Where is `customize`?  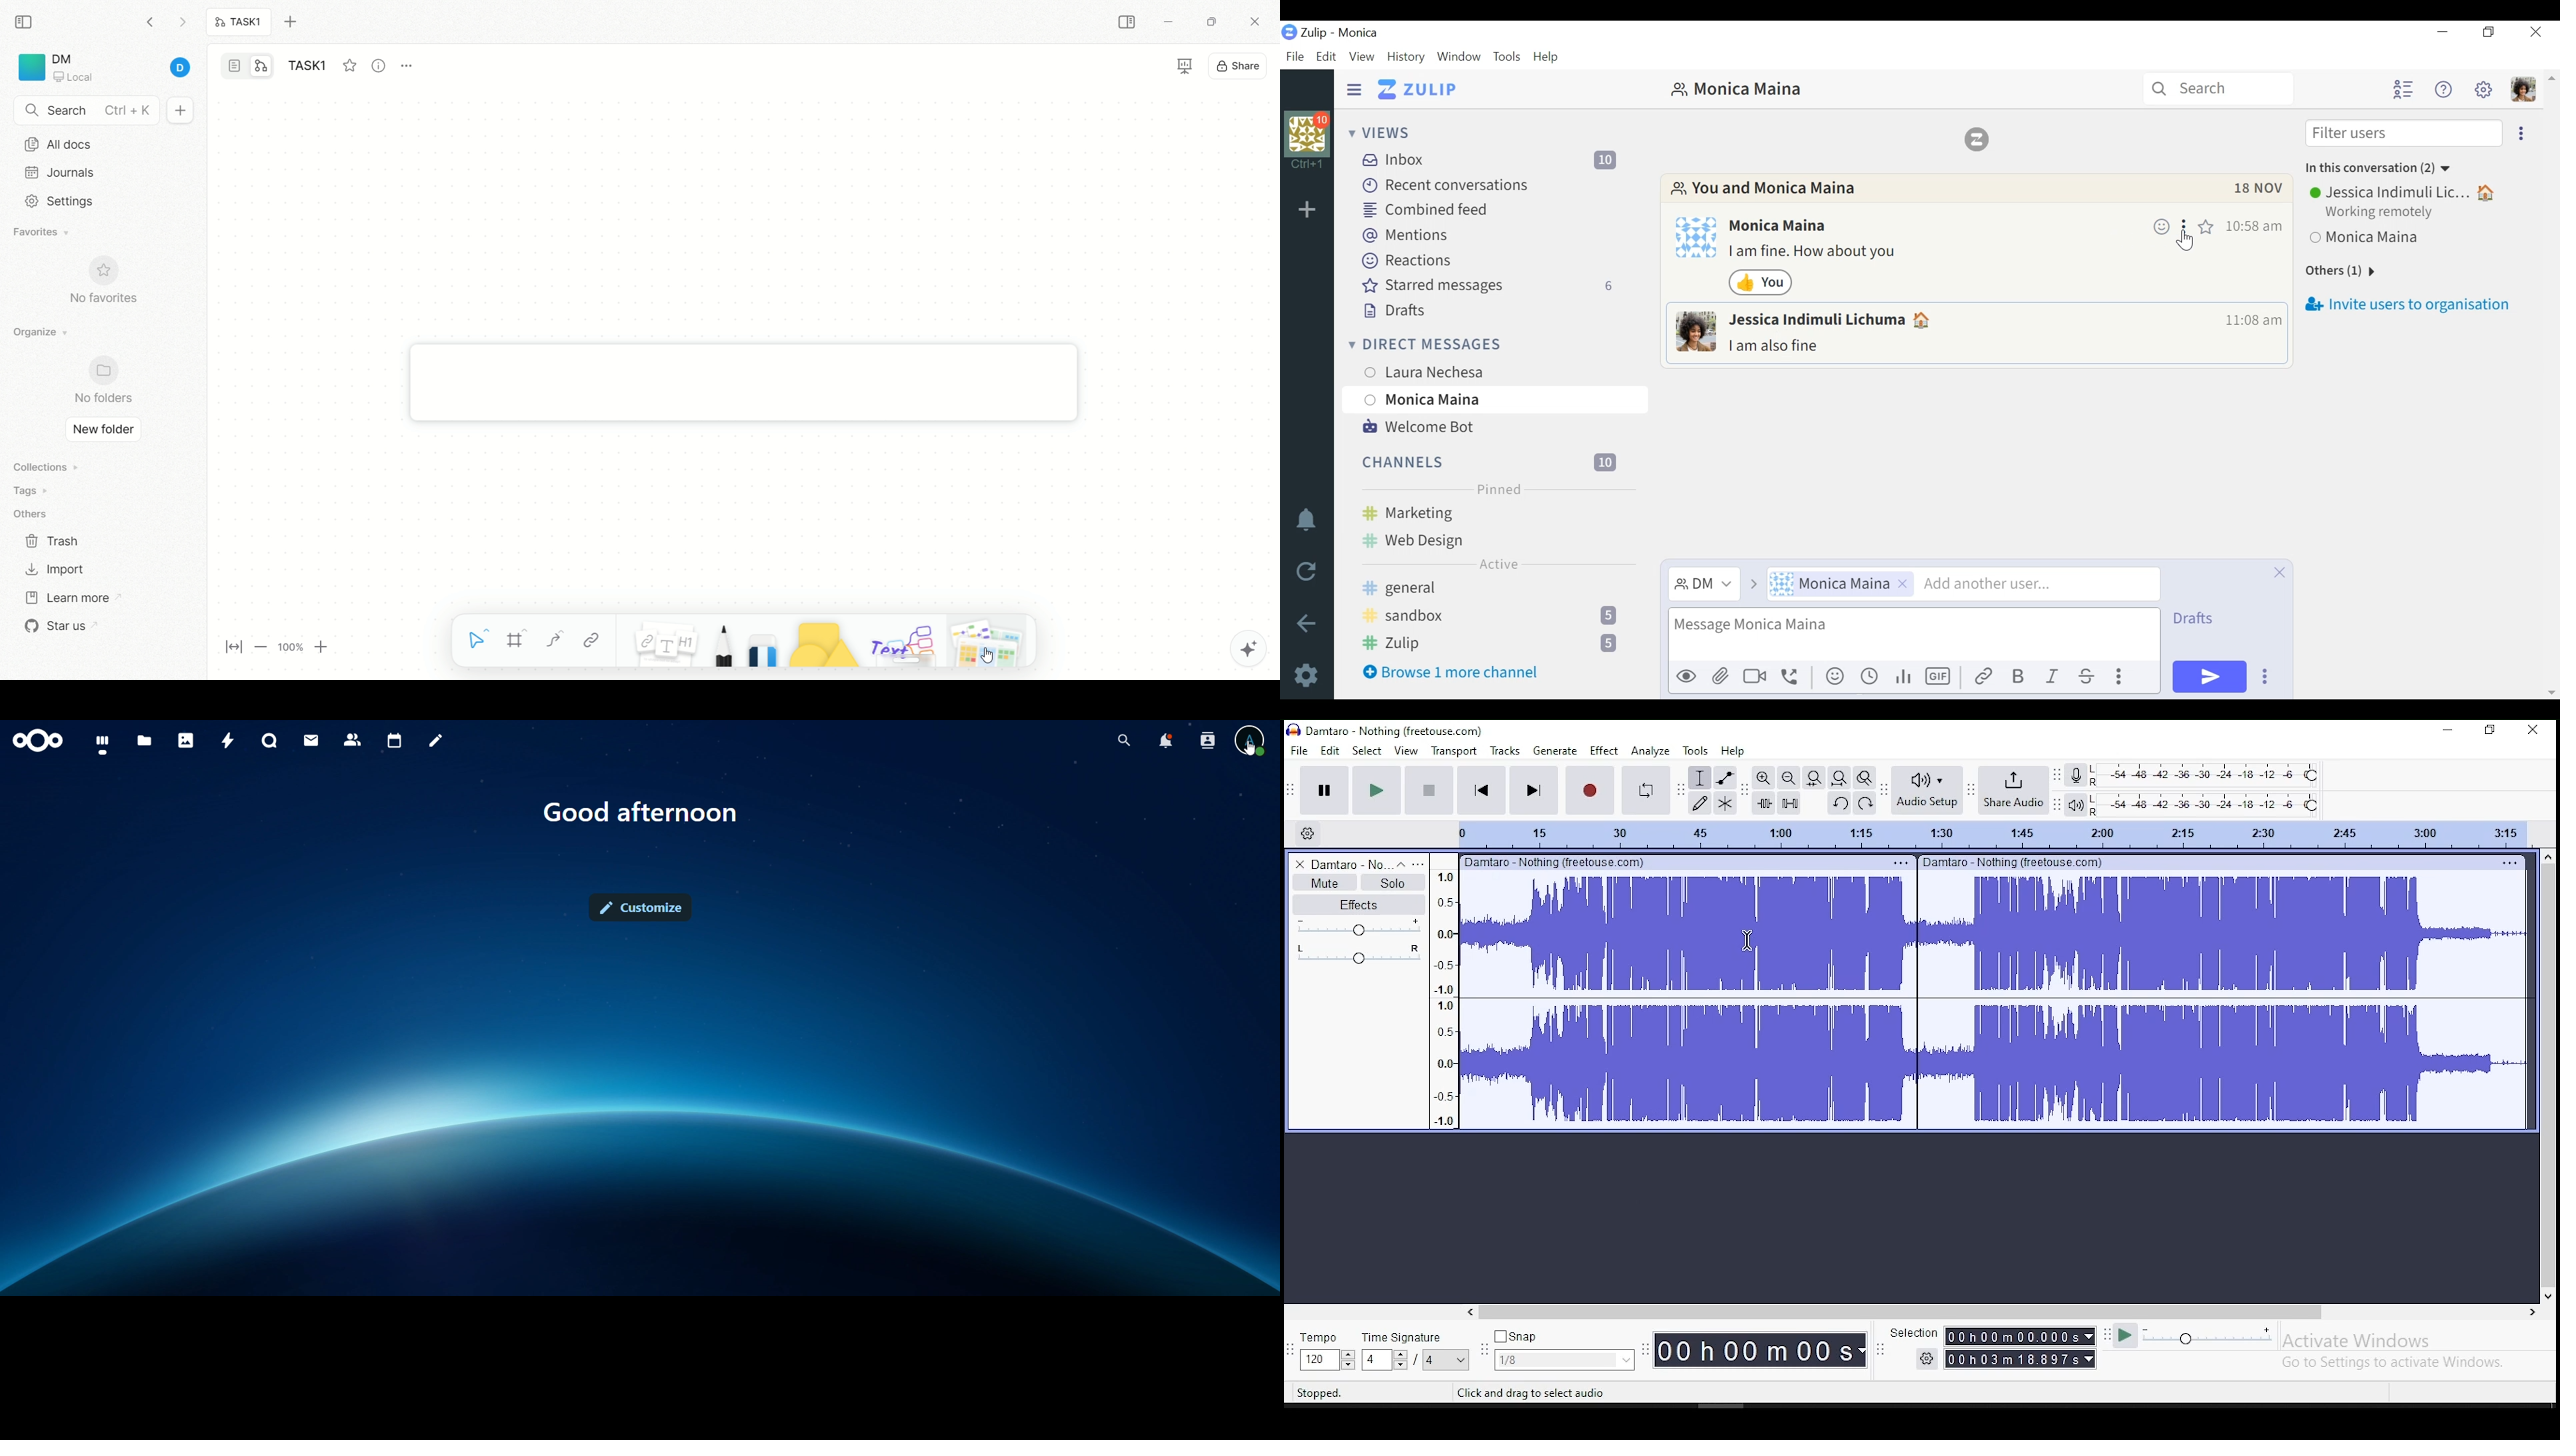
customize is located at coordinates (643, 911).